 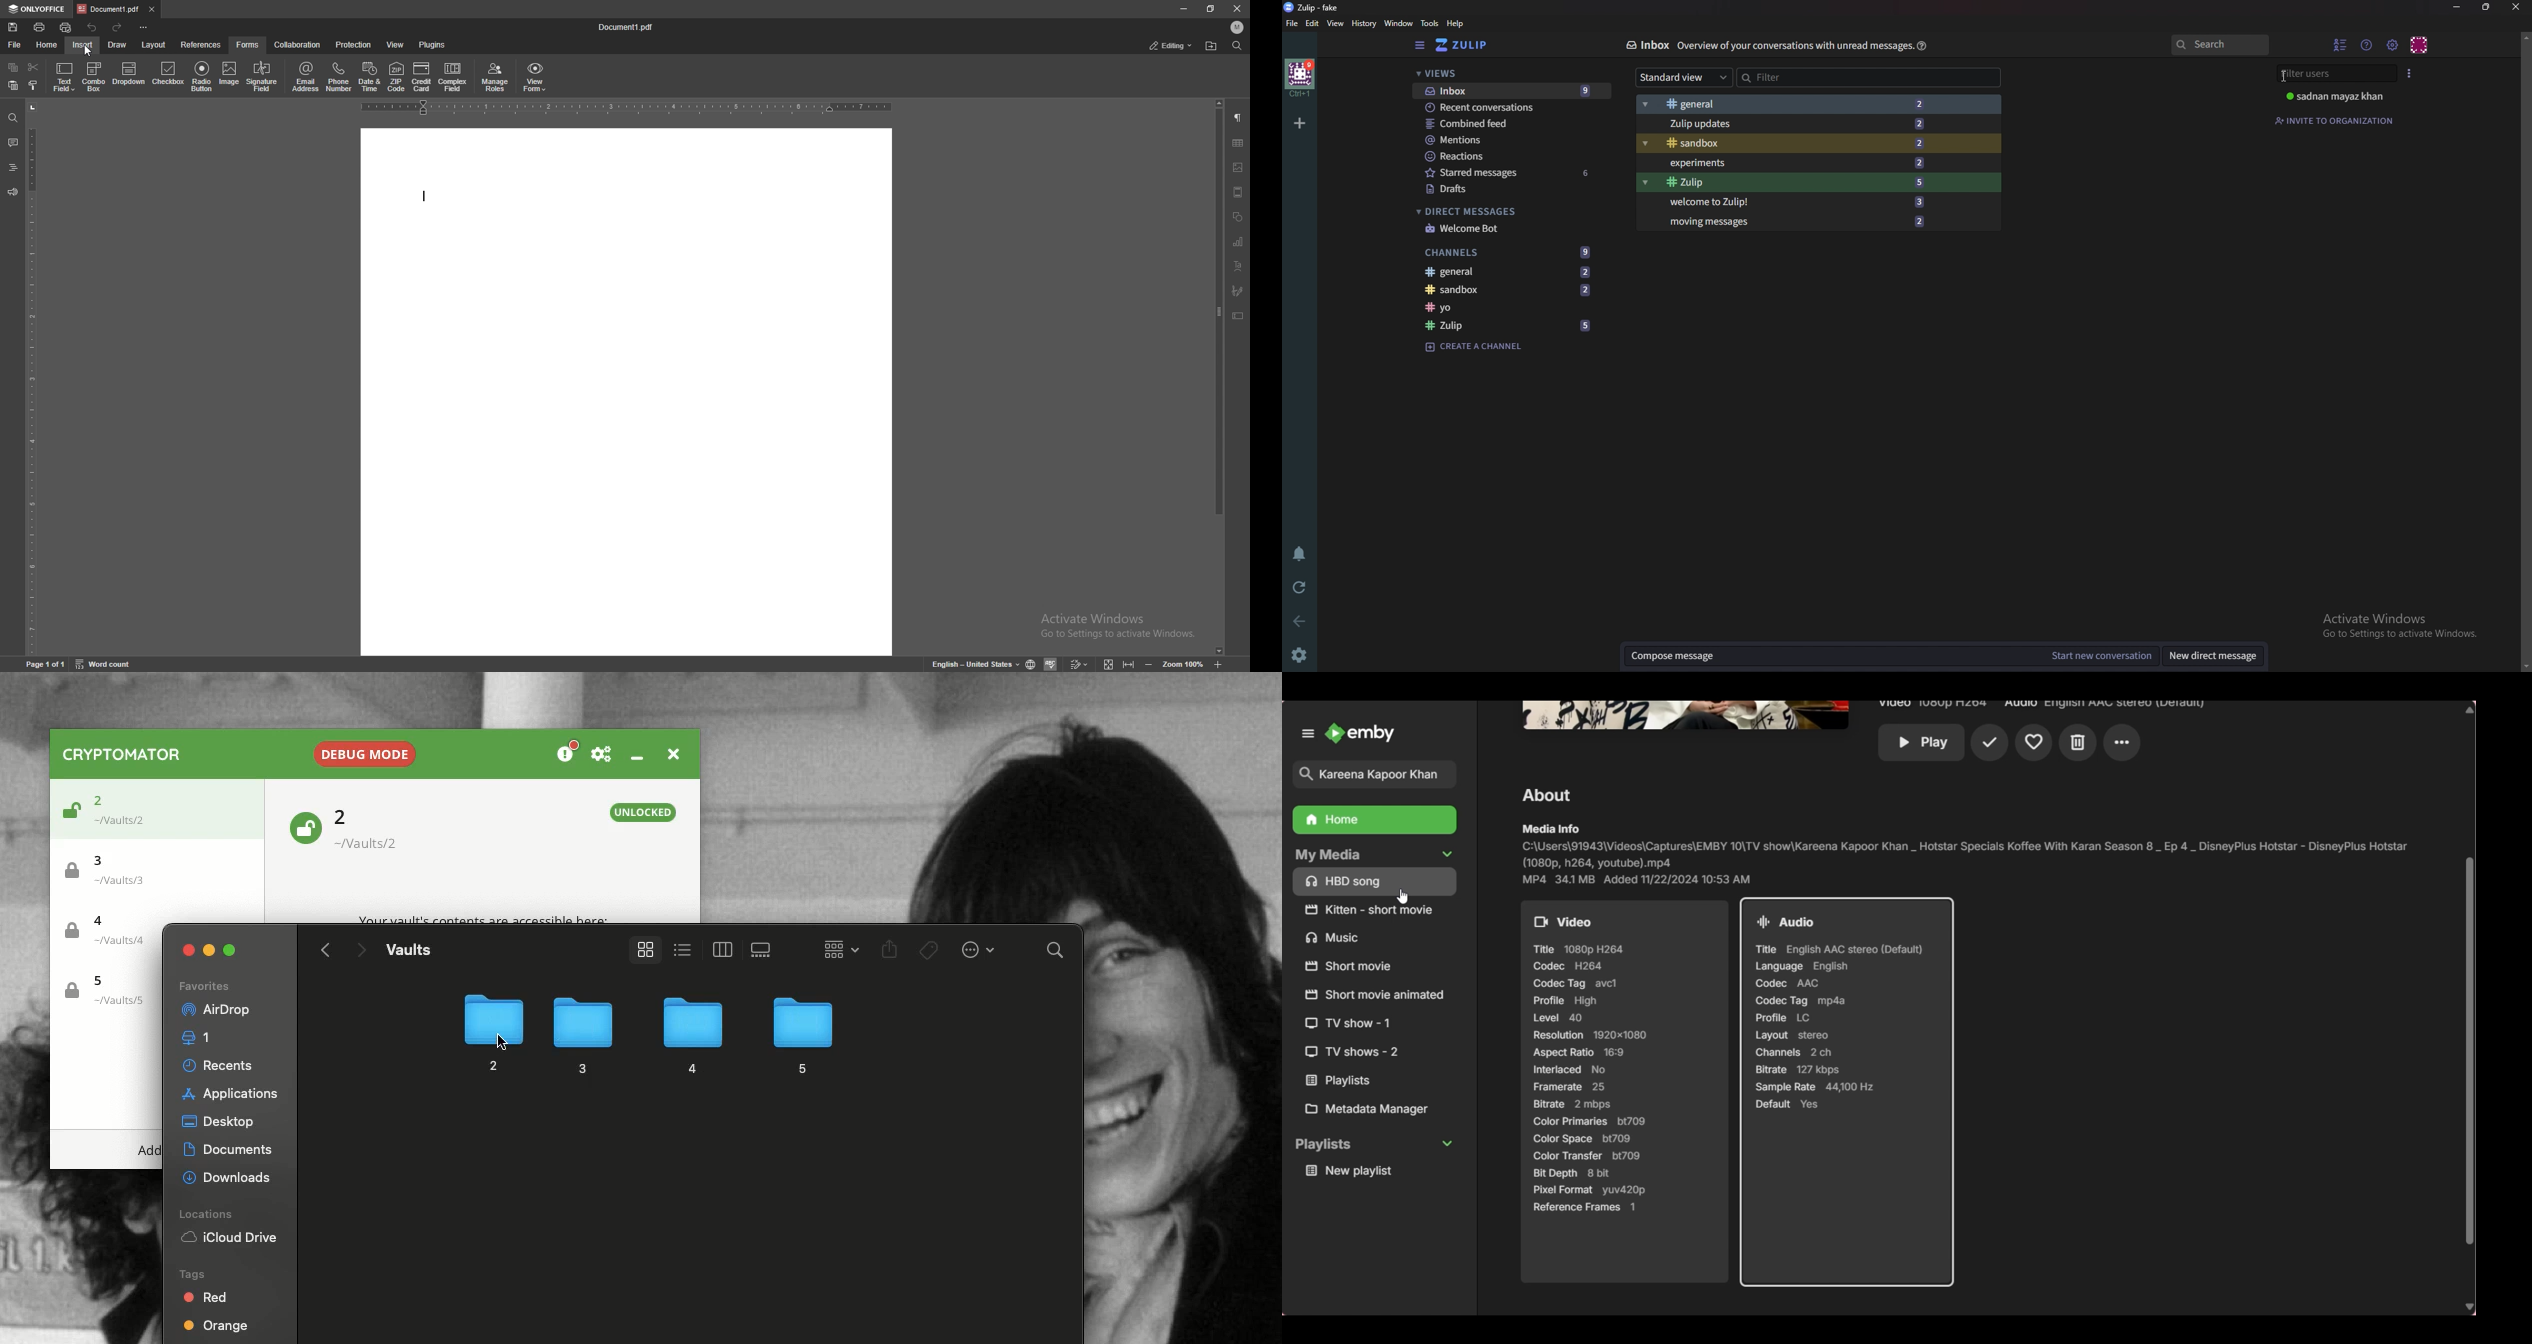 What do you see at coordinates (83, 45) in the screenshot?
I see `insert` at bounding box center [83, 45].